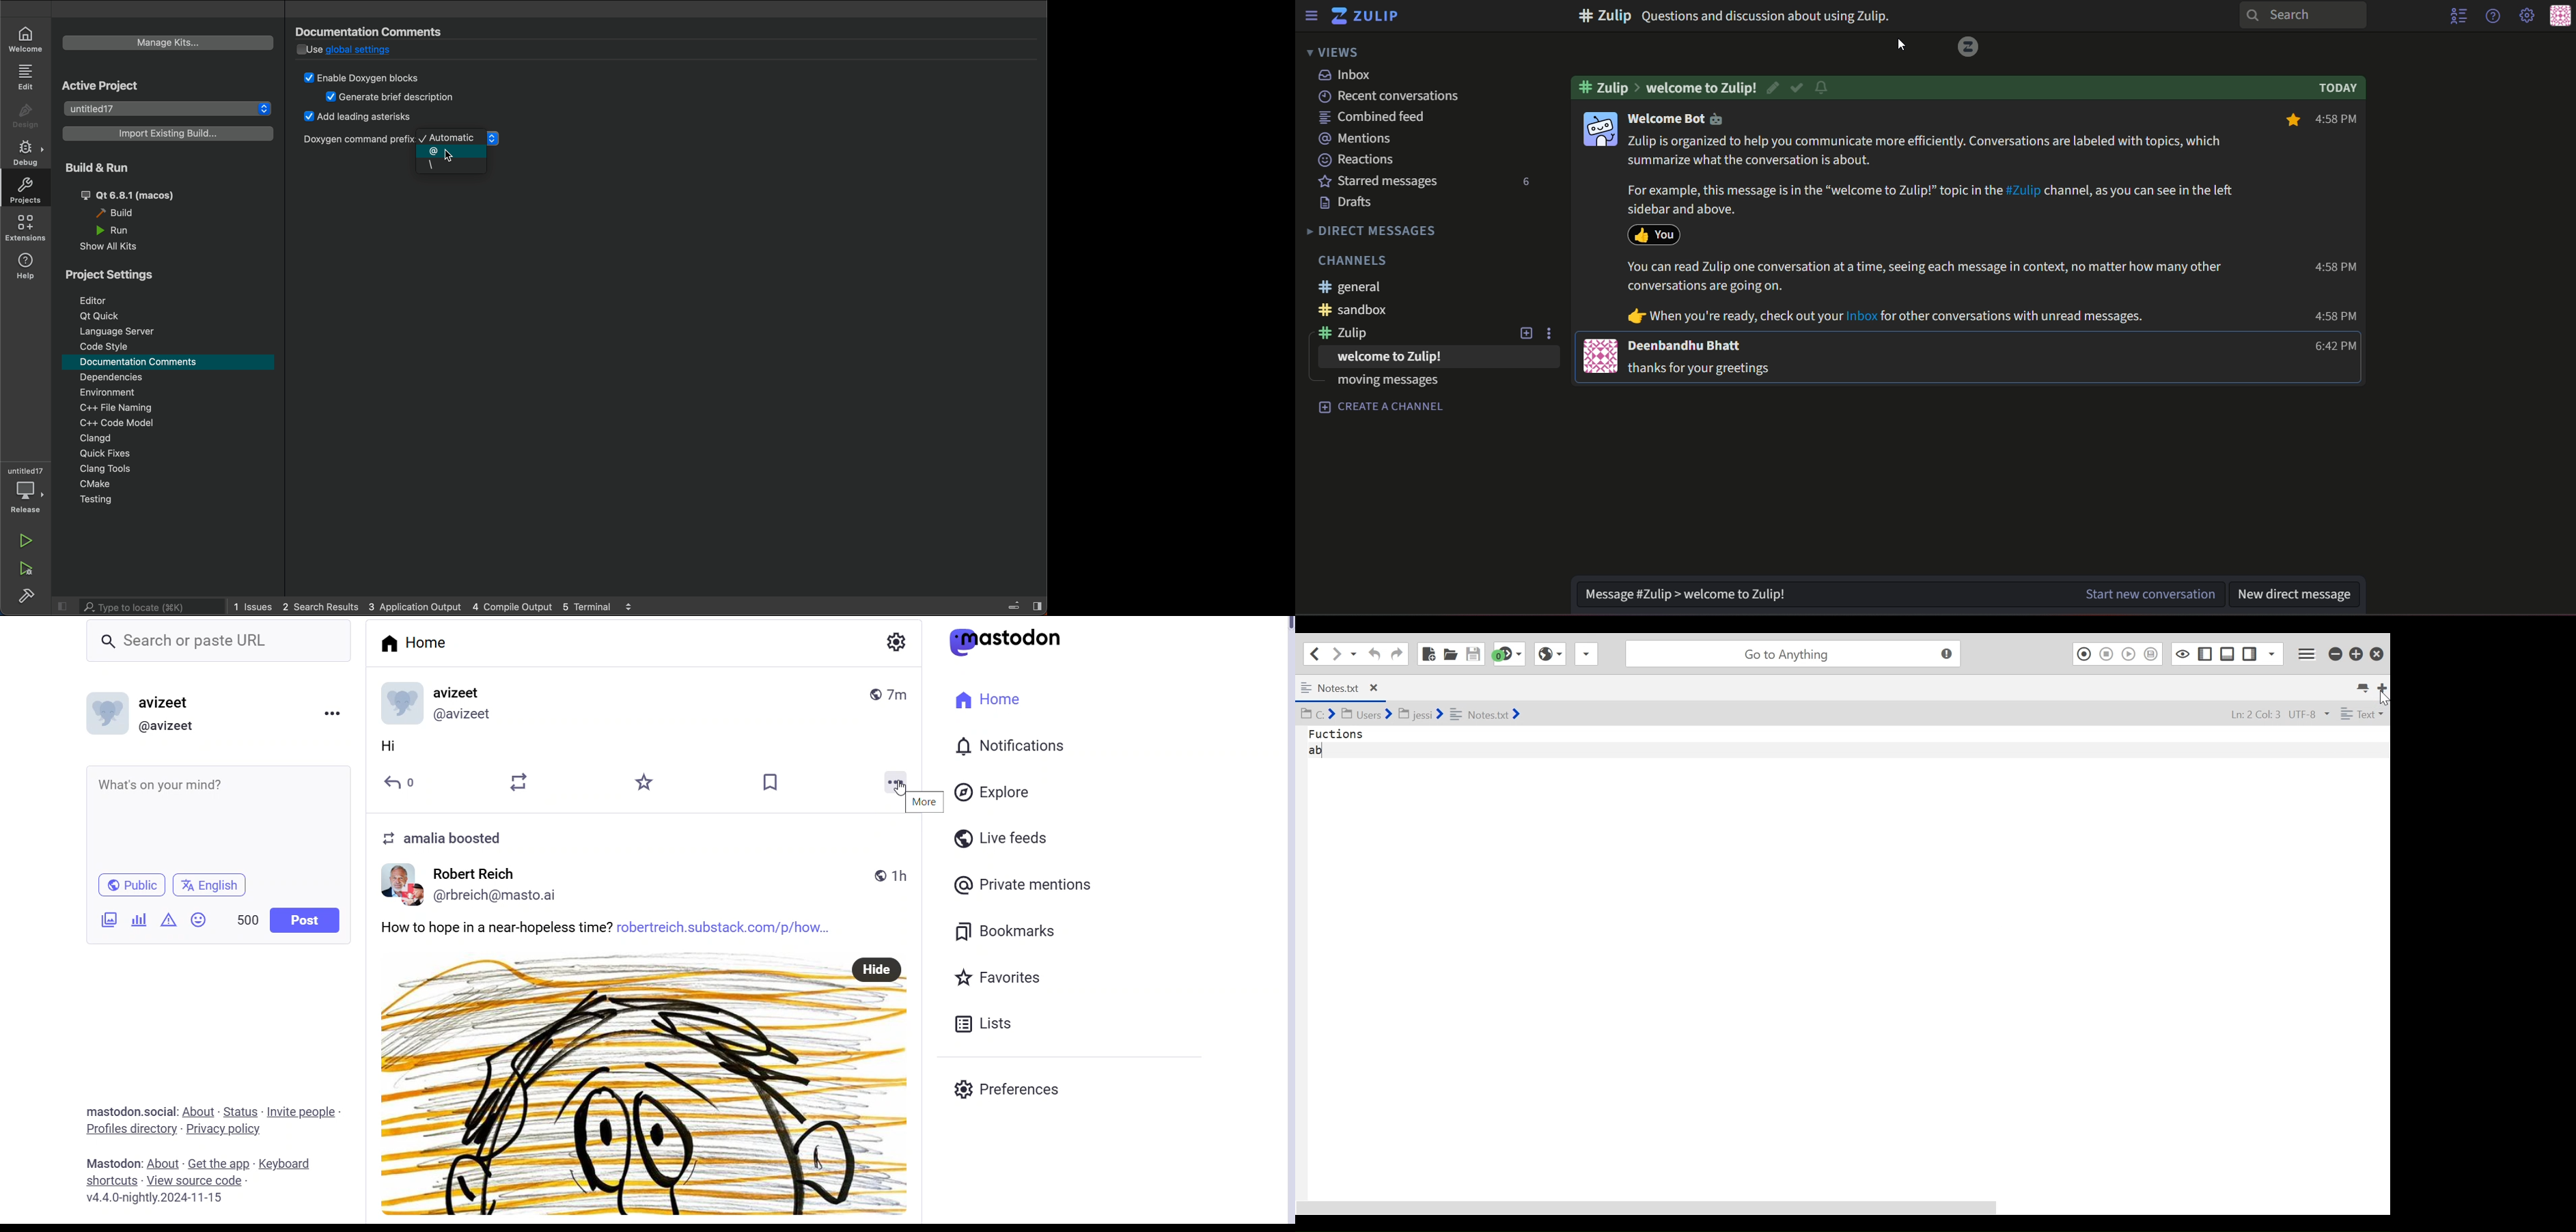 The height and width of the screenshot is (1232, 2576). Describe the element at coordinates (1609, 86) in the screenshot. I see `#Zulip` at that location.